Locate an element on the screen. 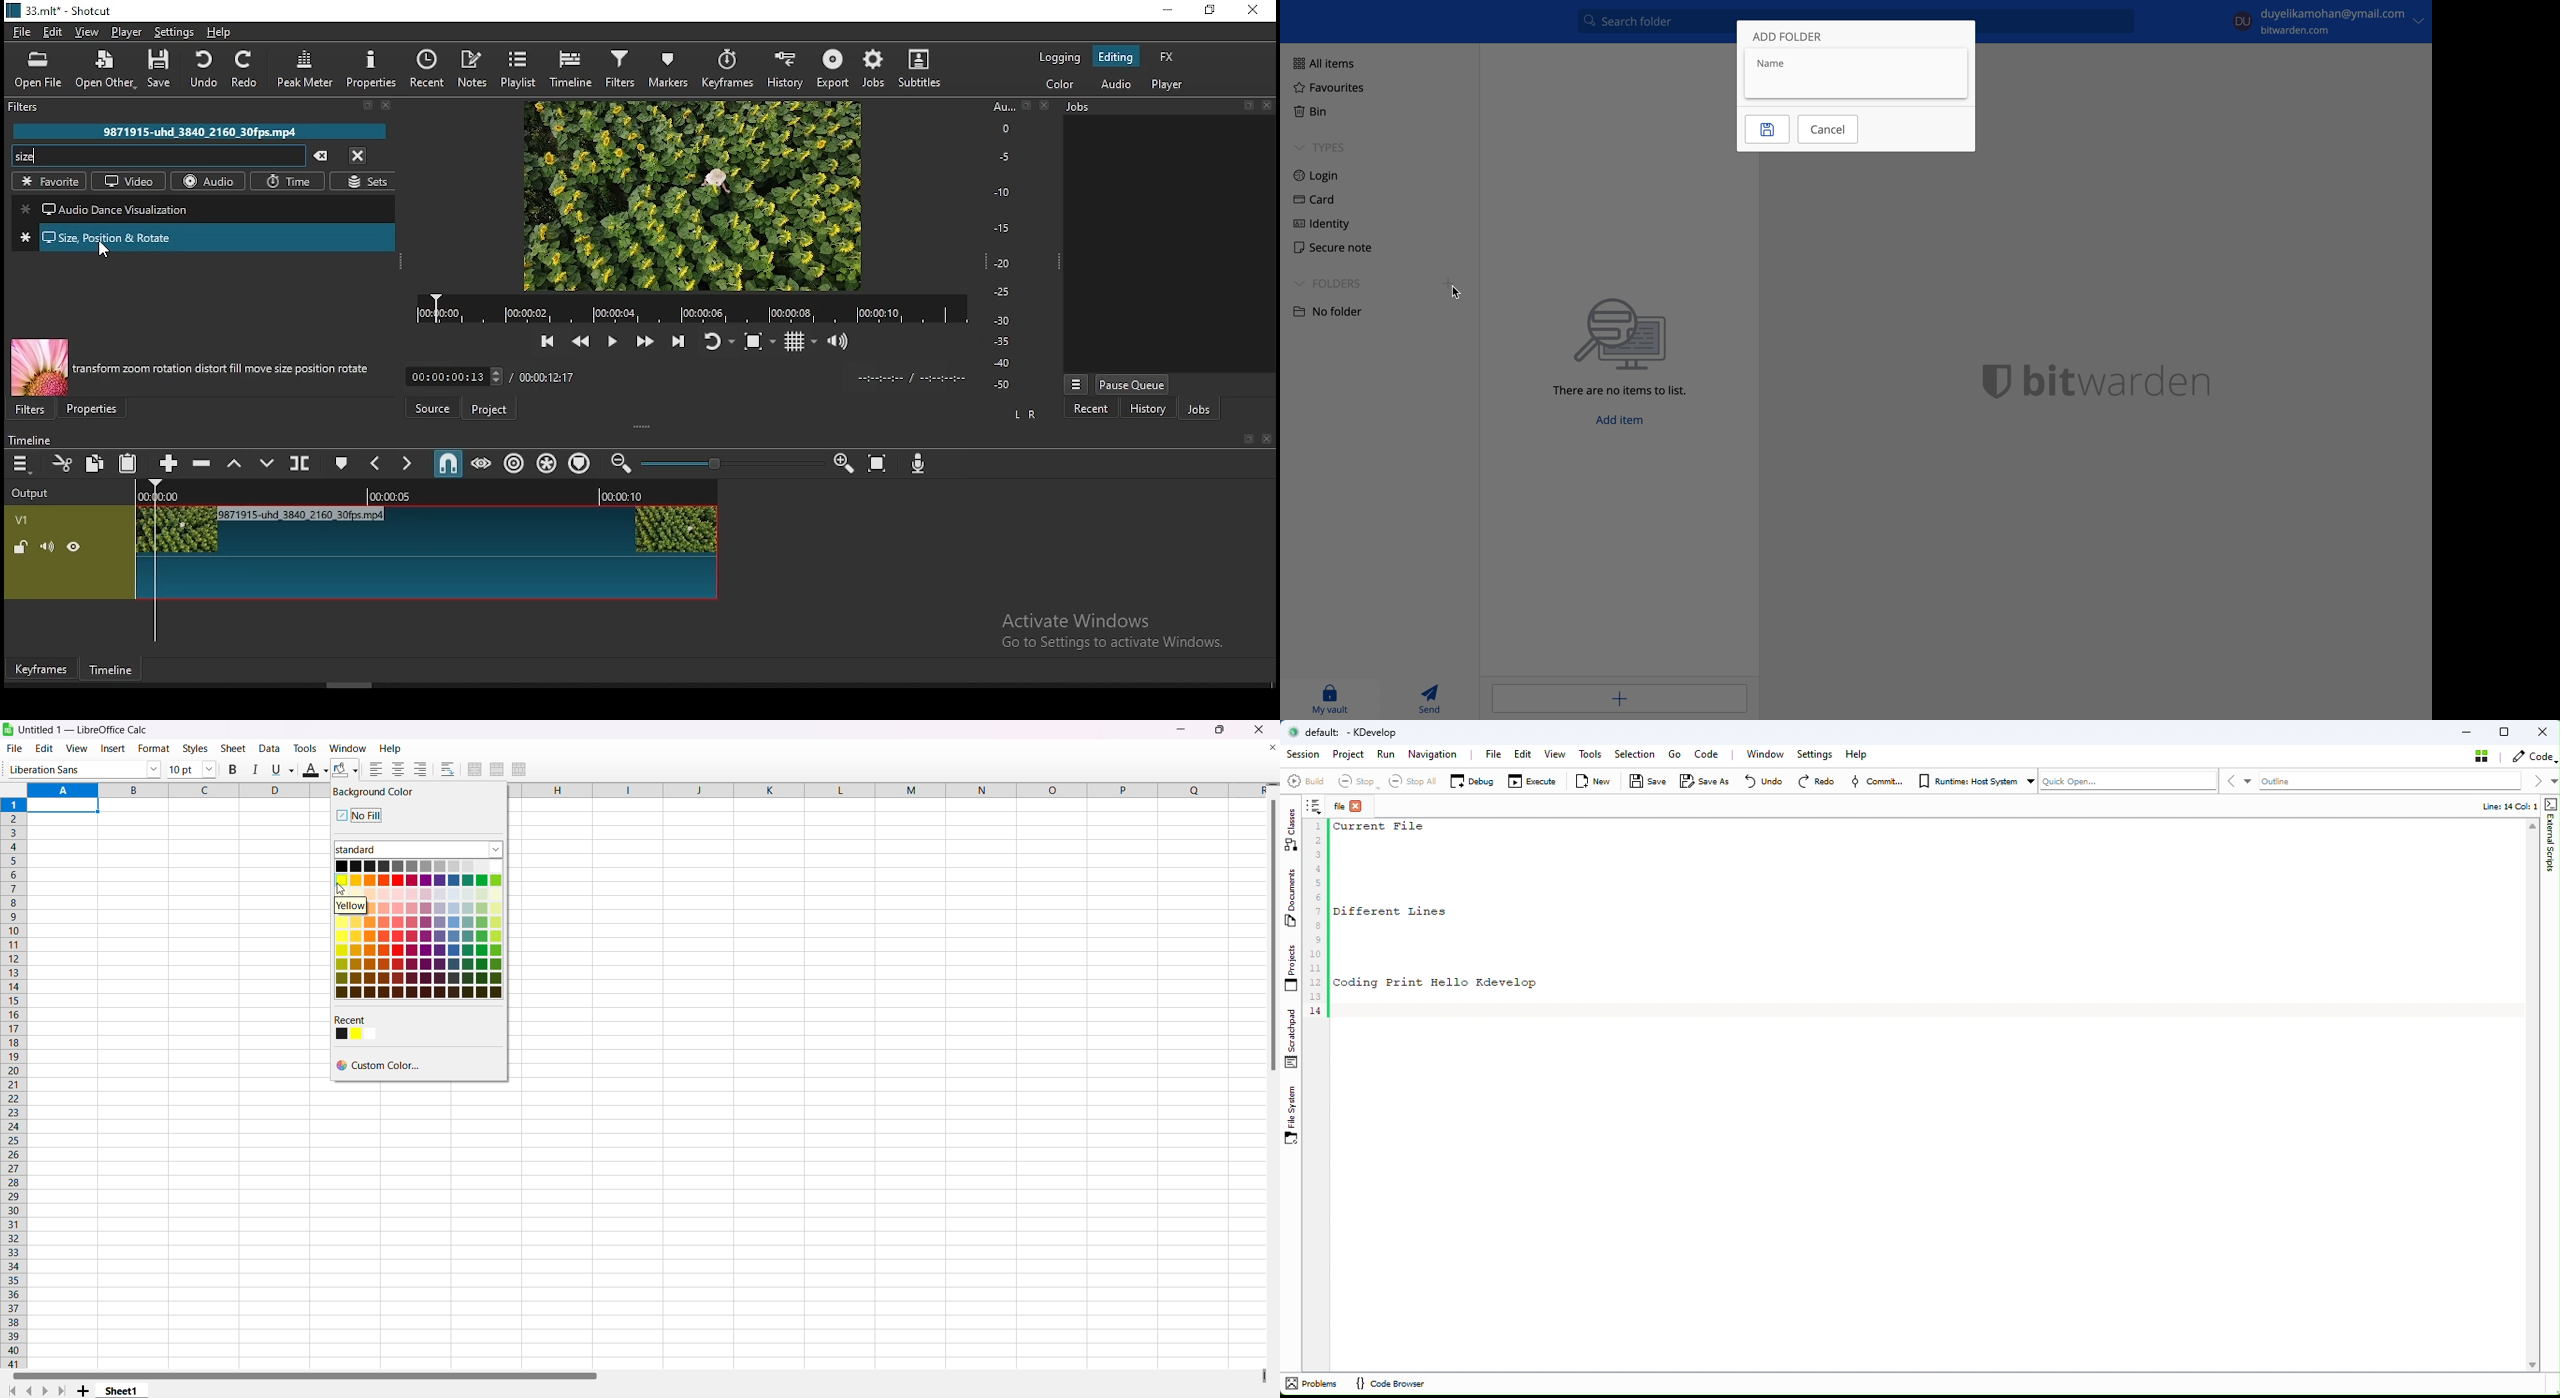 The image size is (2576, 1400). card is located at coordinates (1312, 201).